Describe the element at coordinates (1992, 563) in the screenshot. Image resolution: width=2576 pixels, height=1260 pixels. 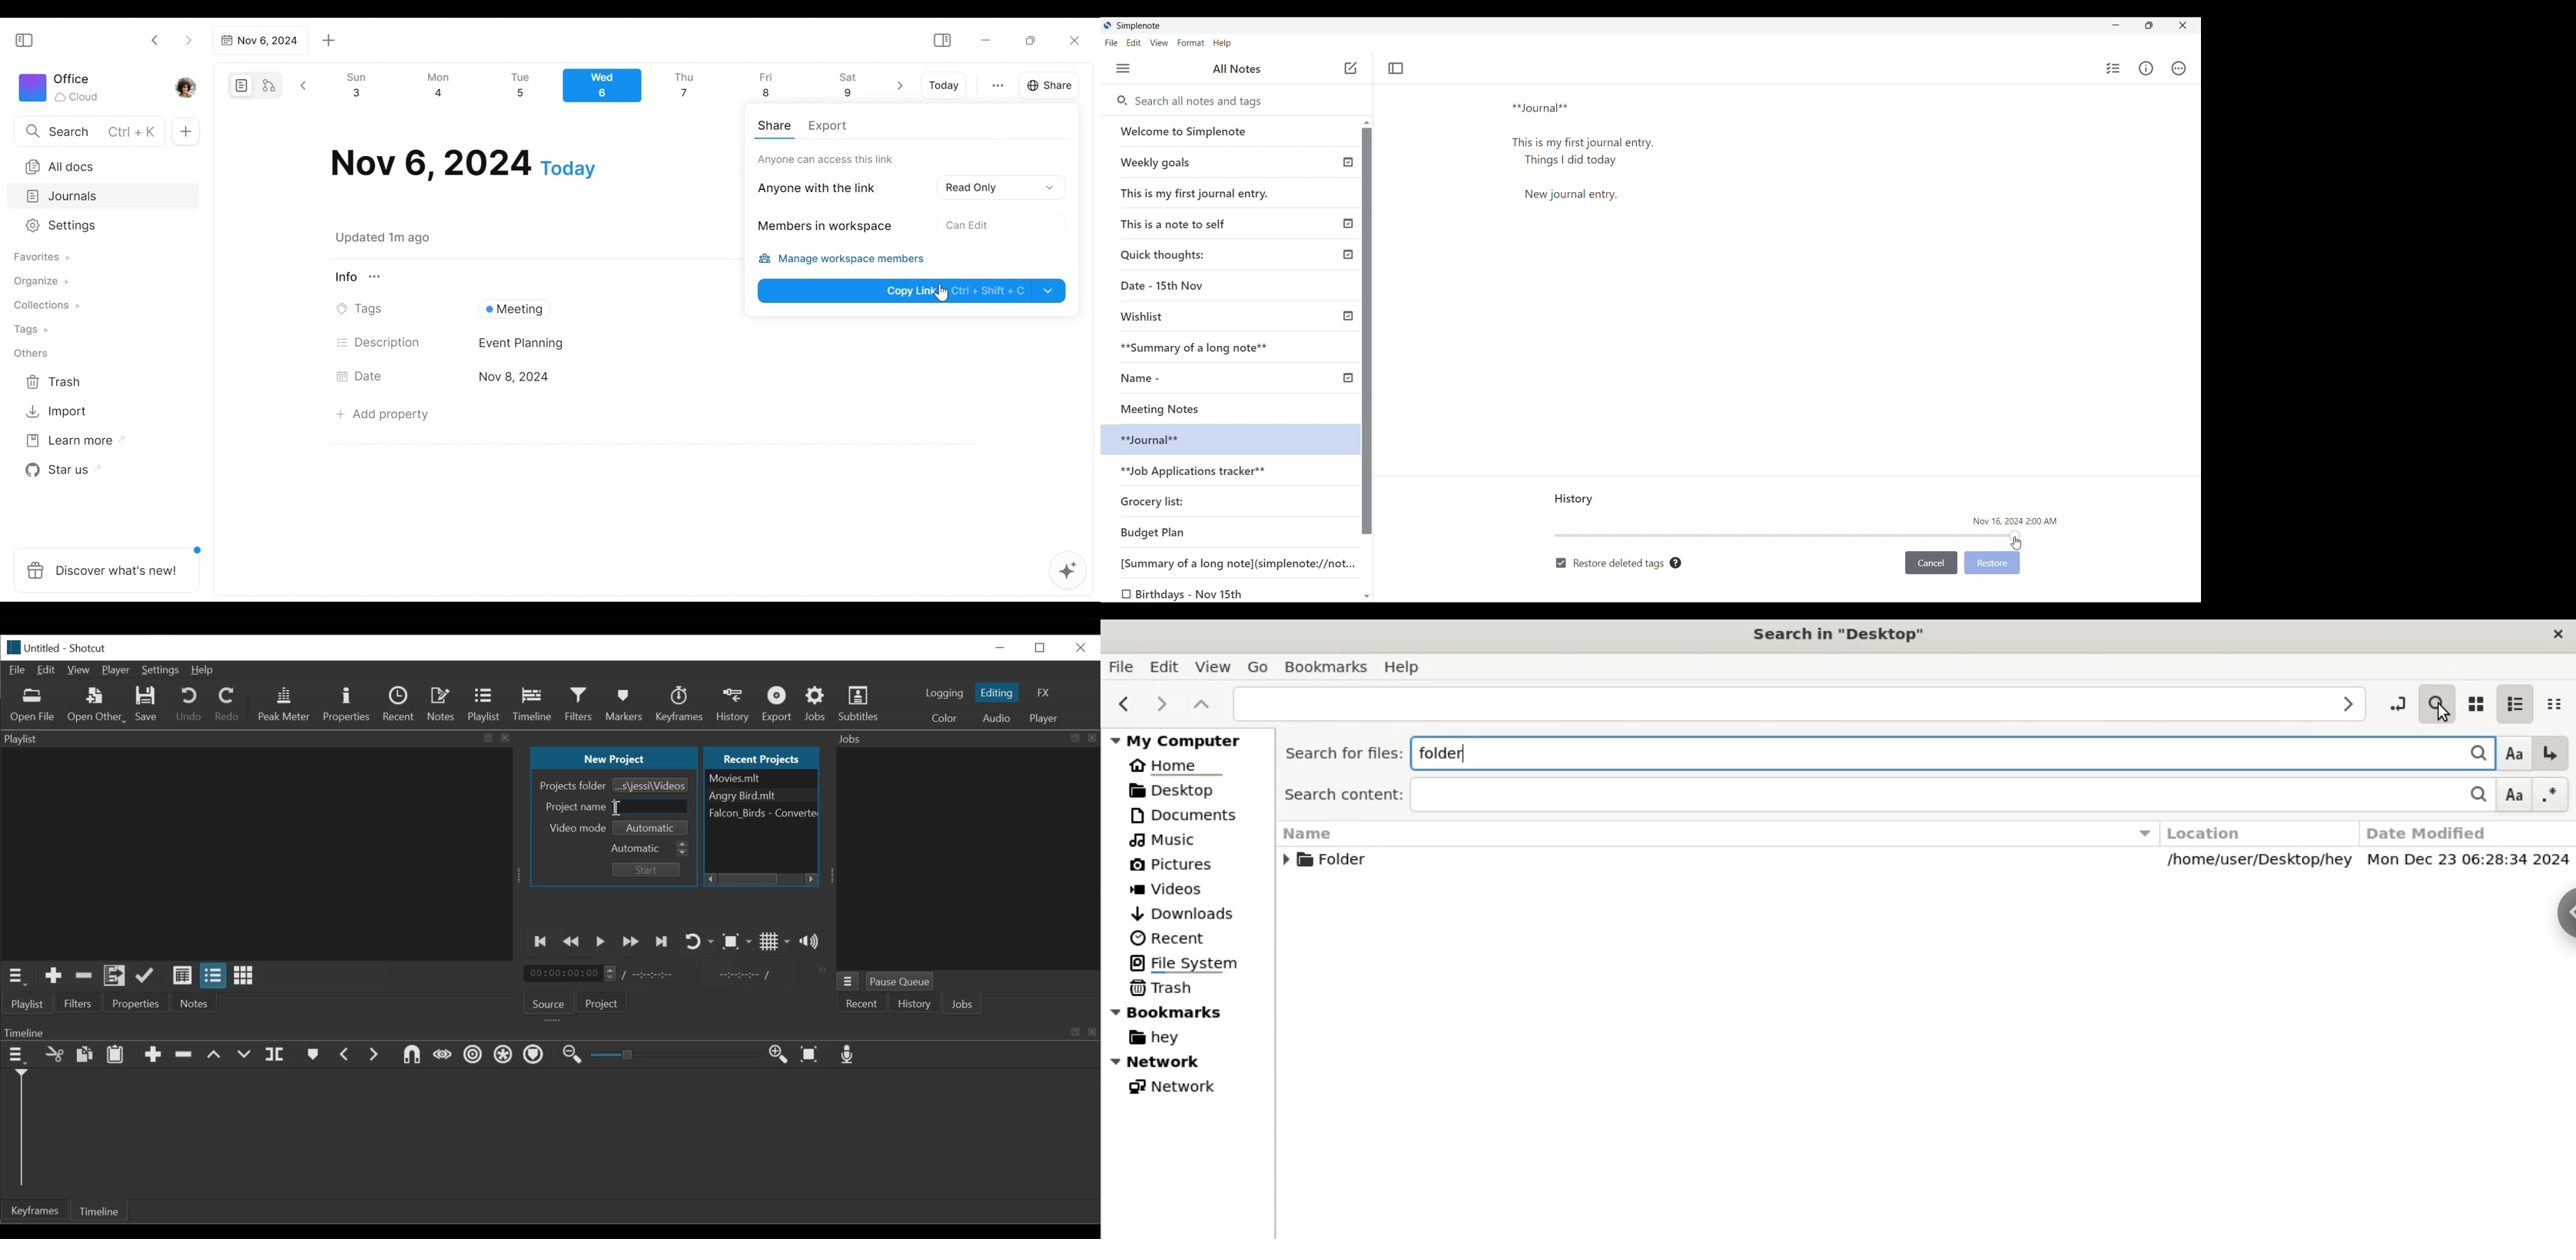
I see `Restore version shown by current header position` at that location.